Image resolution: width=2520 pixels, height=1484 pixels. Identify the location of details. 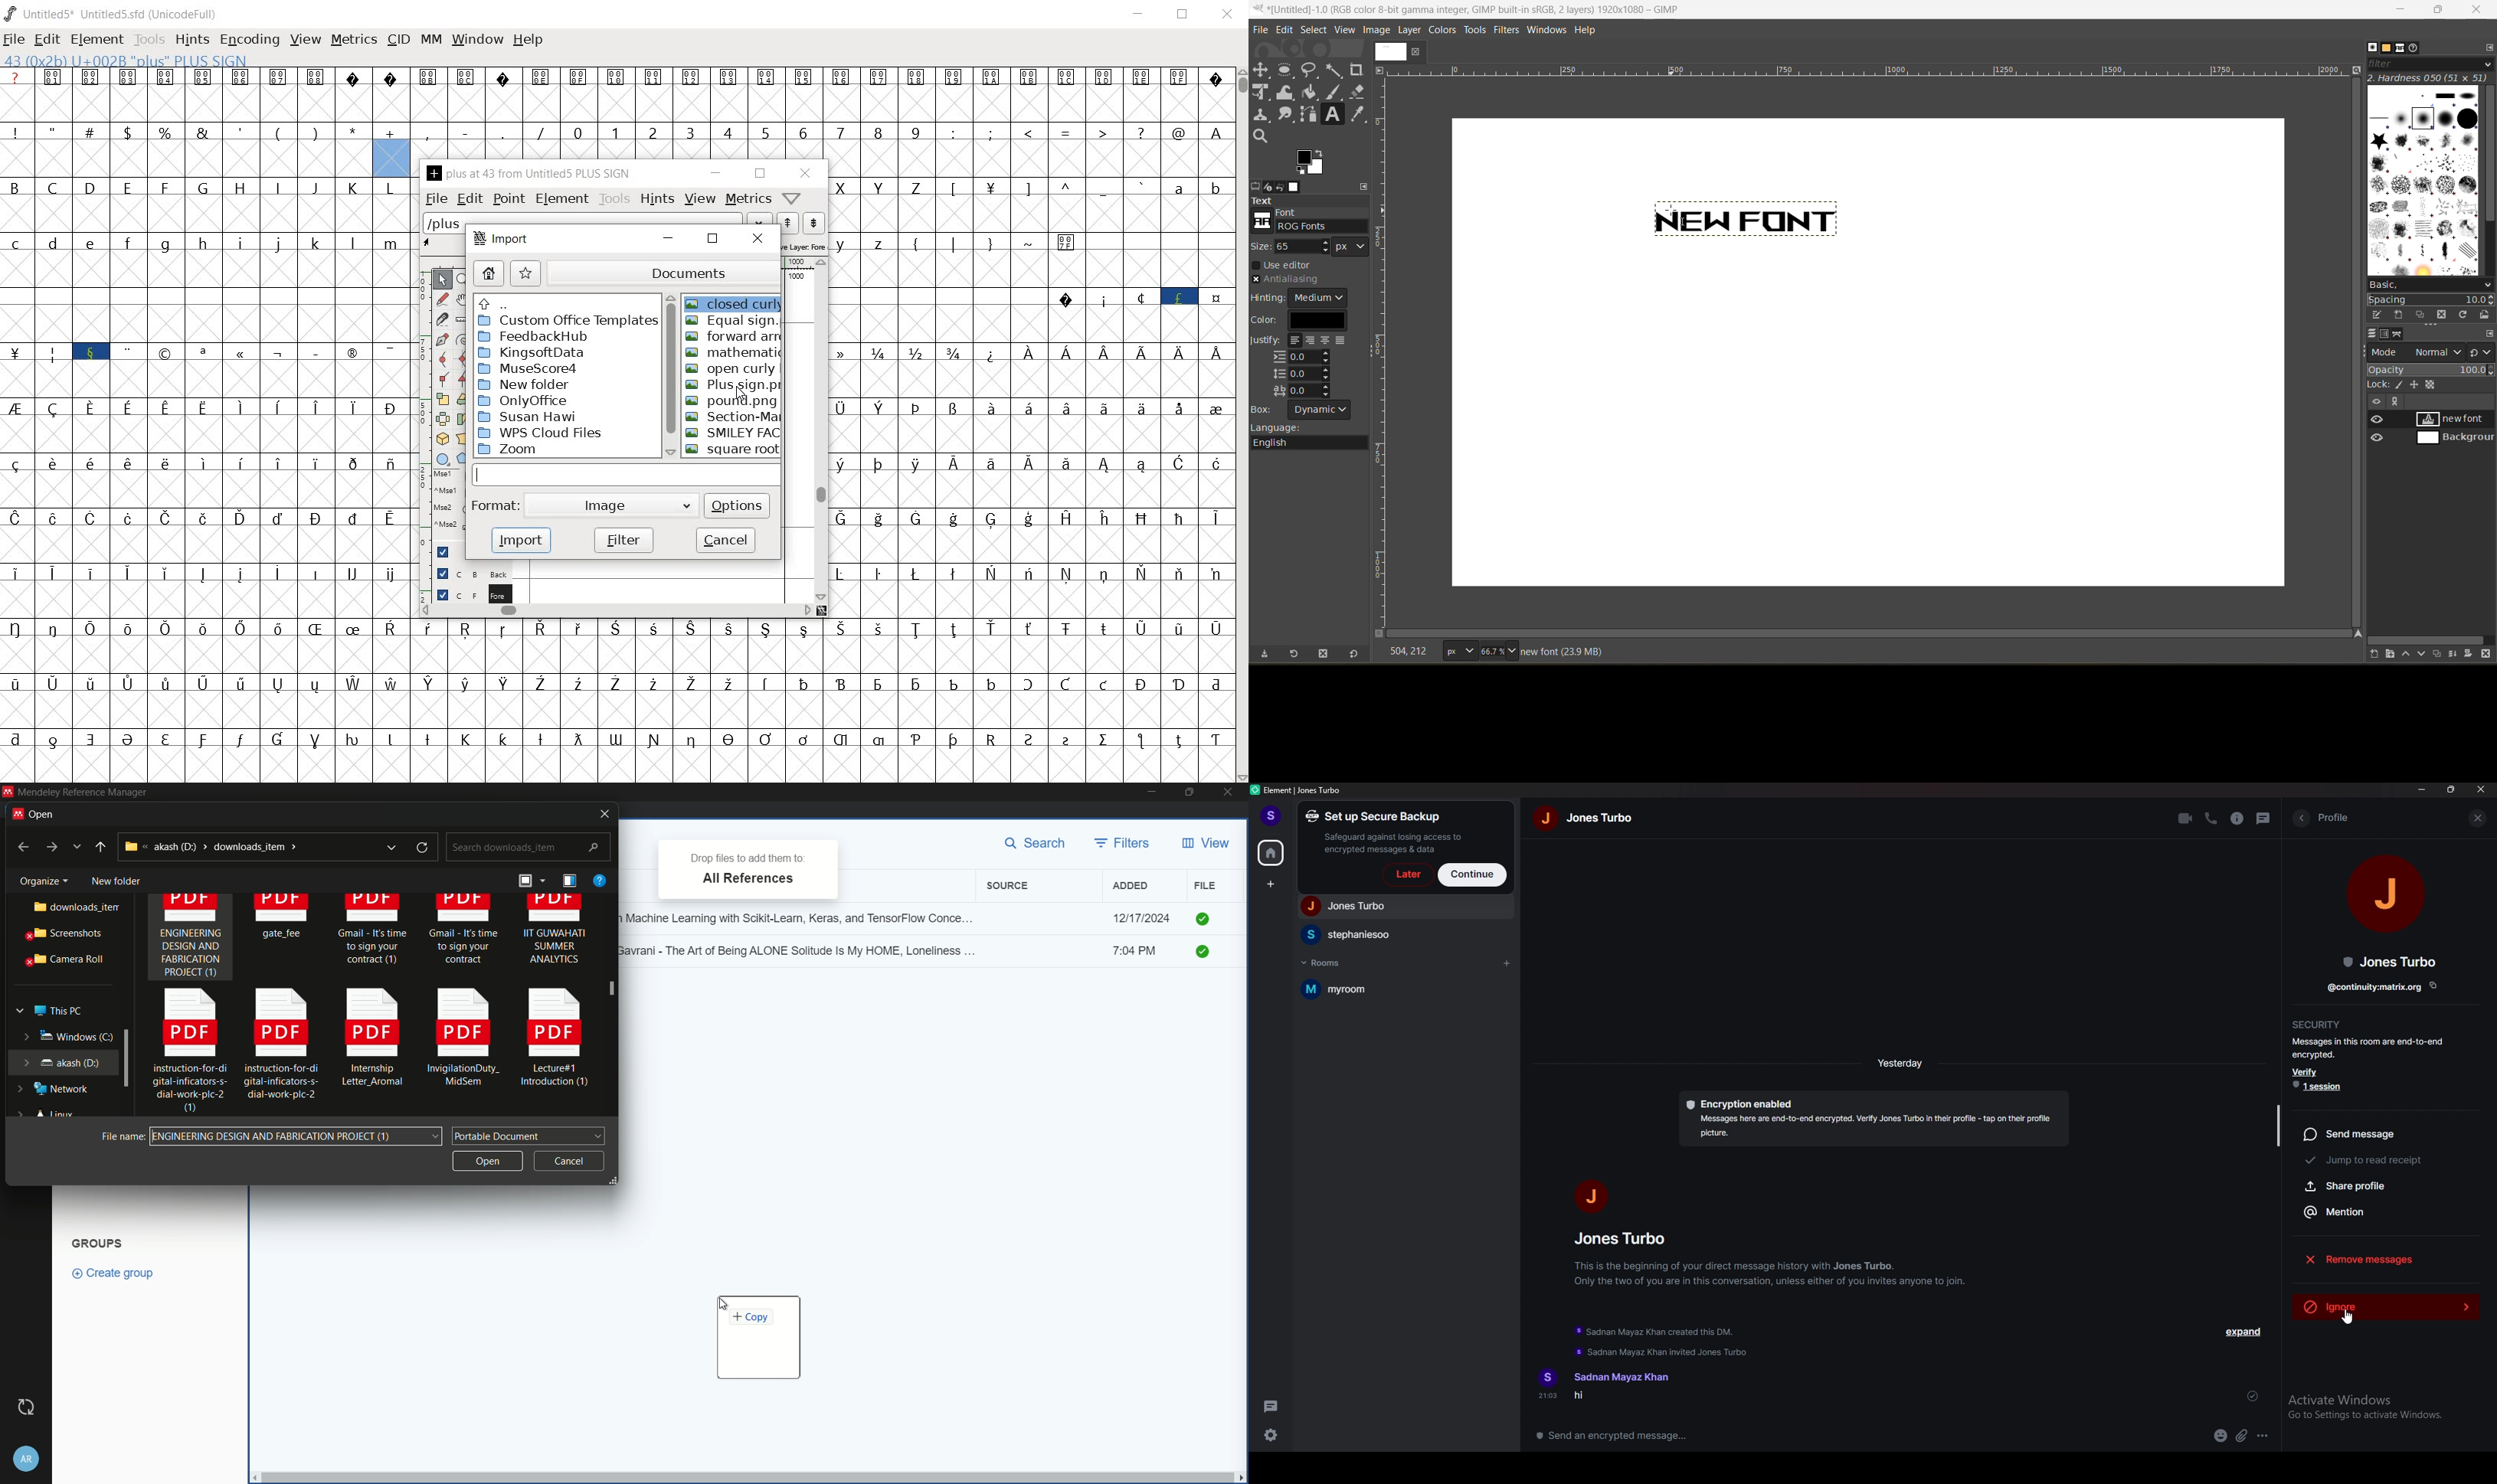
(569, 881).